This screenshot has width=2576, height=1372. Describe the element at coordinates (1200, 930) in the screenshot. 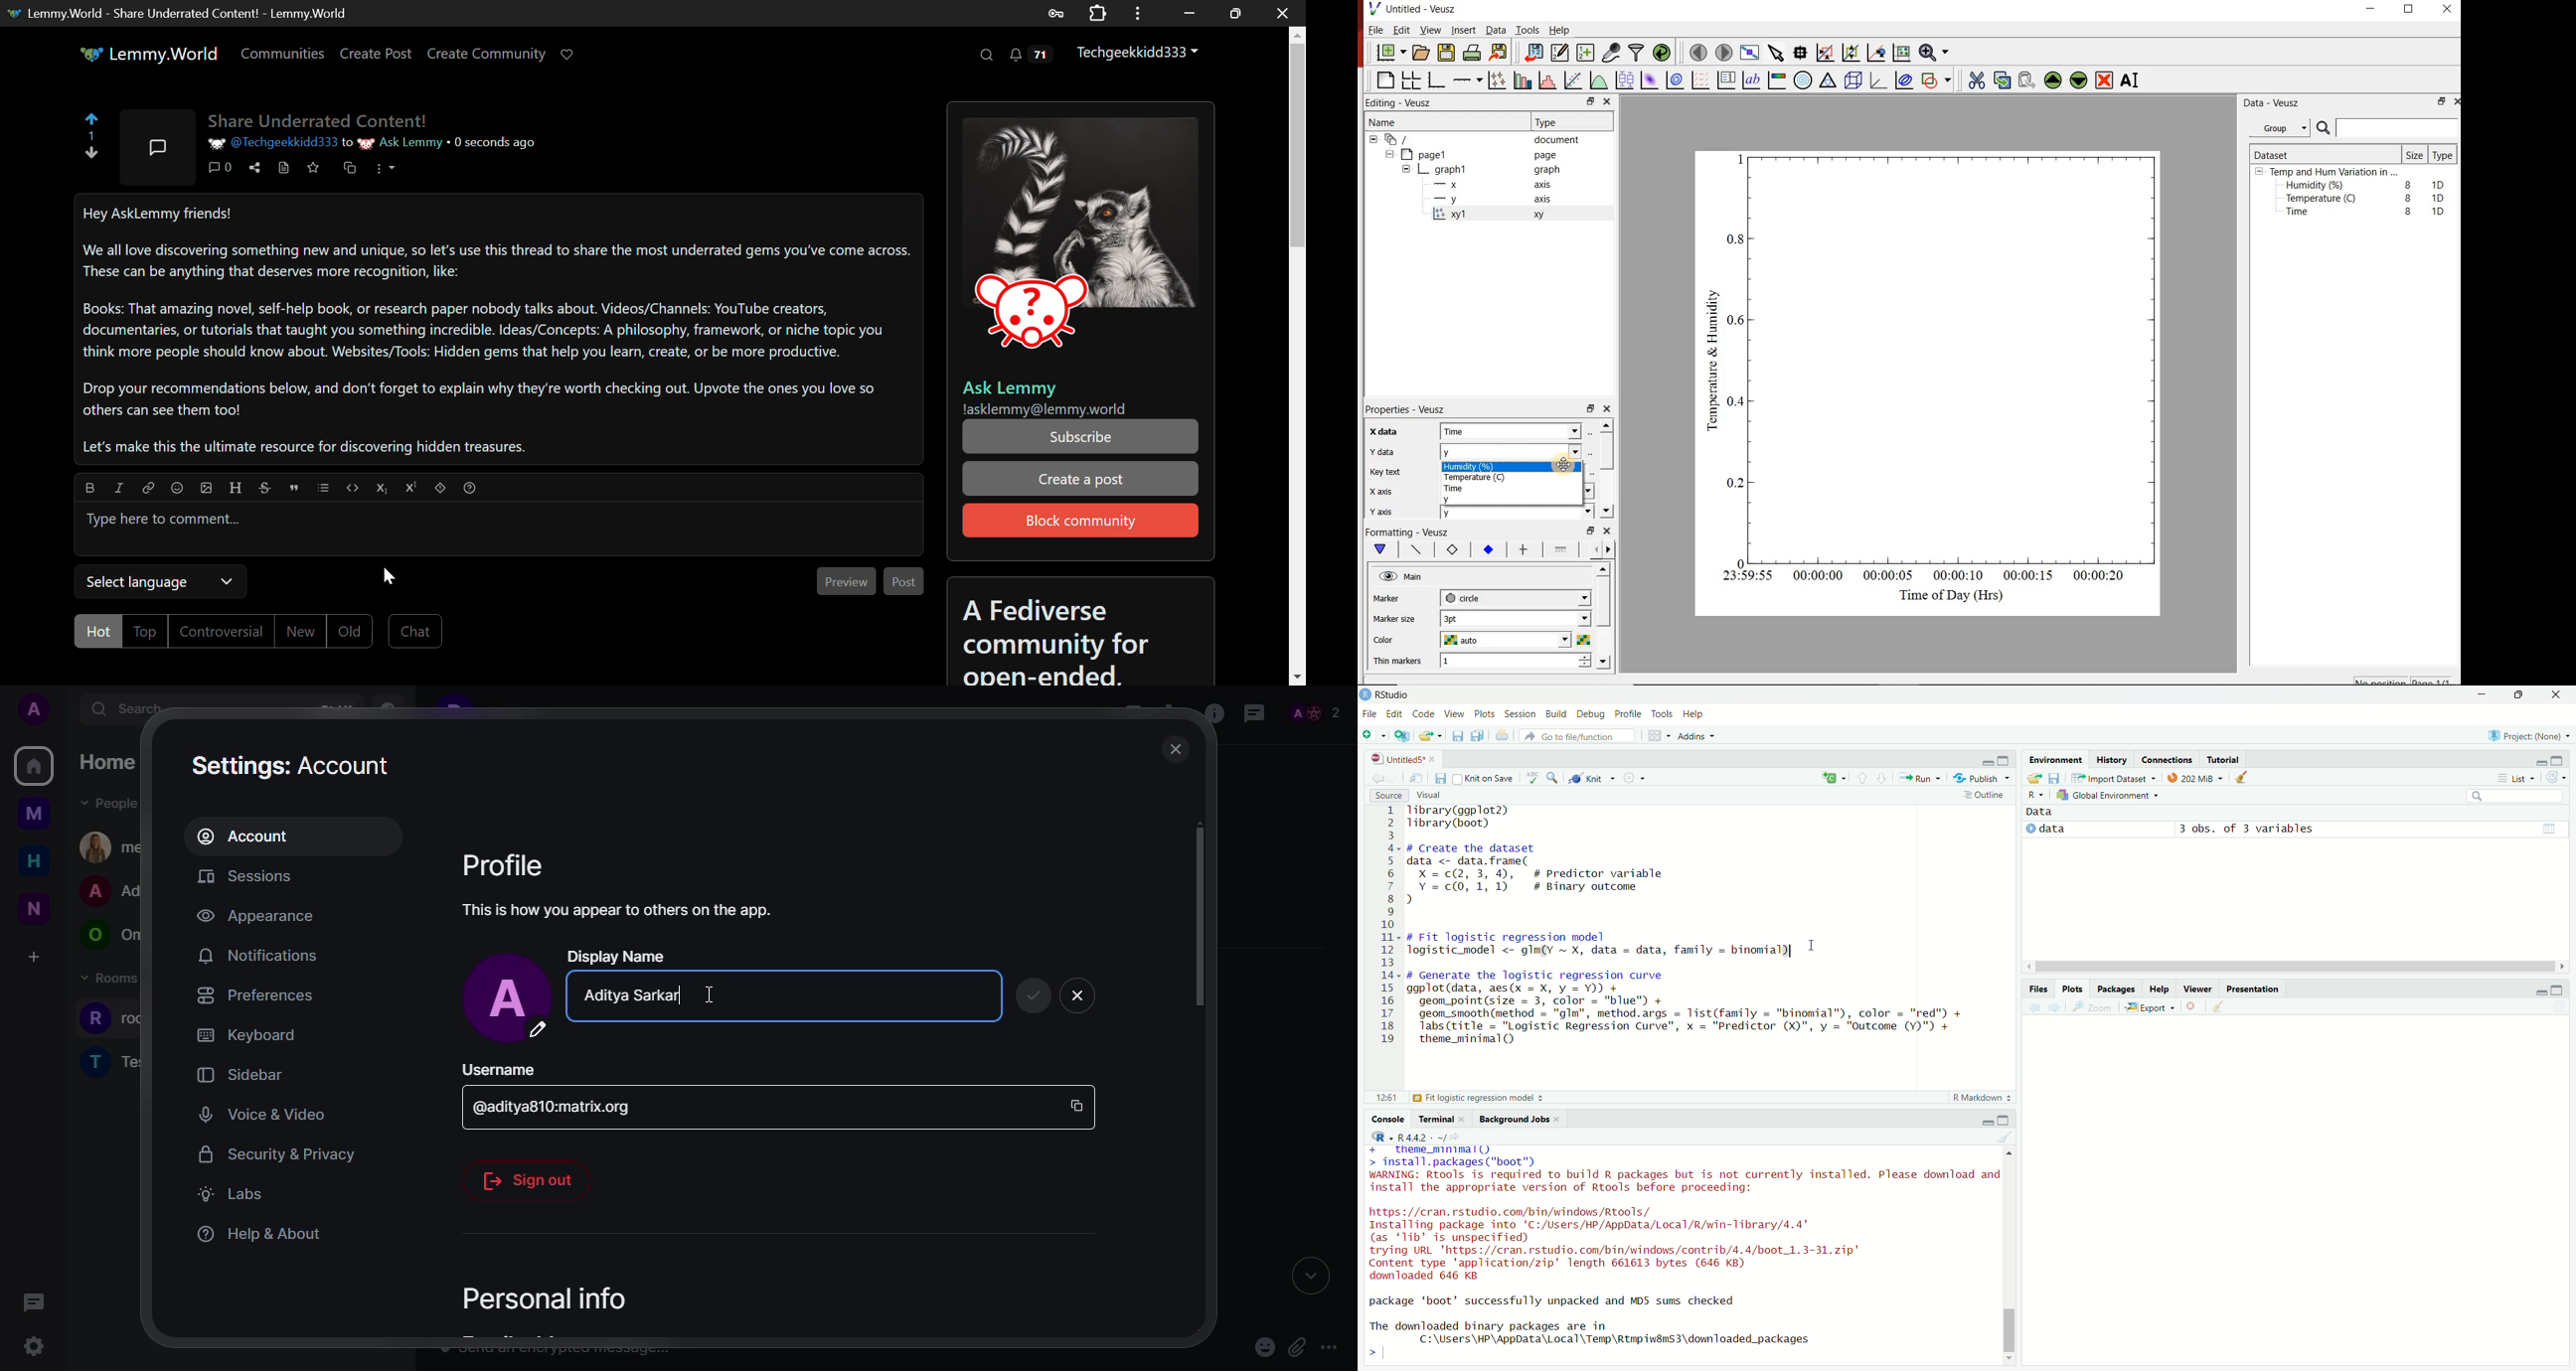

I see `scroll bar` at that location.